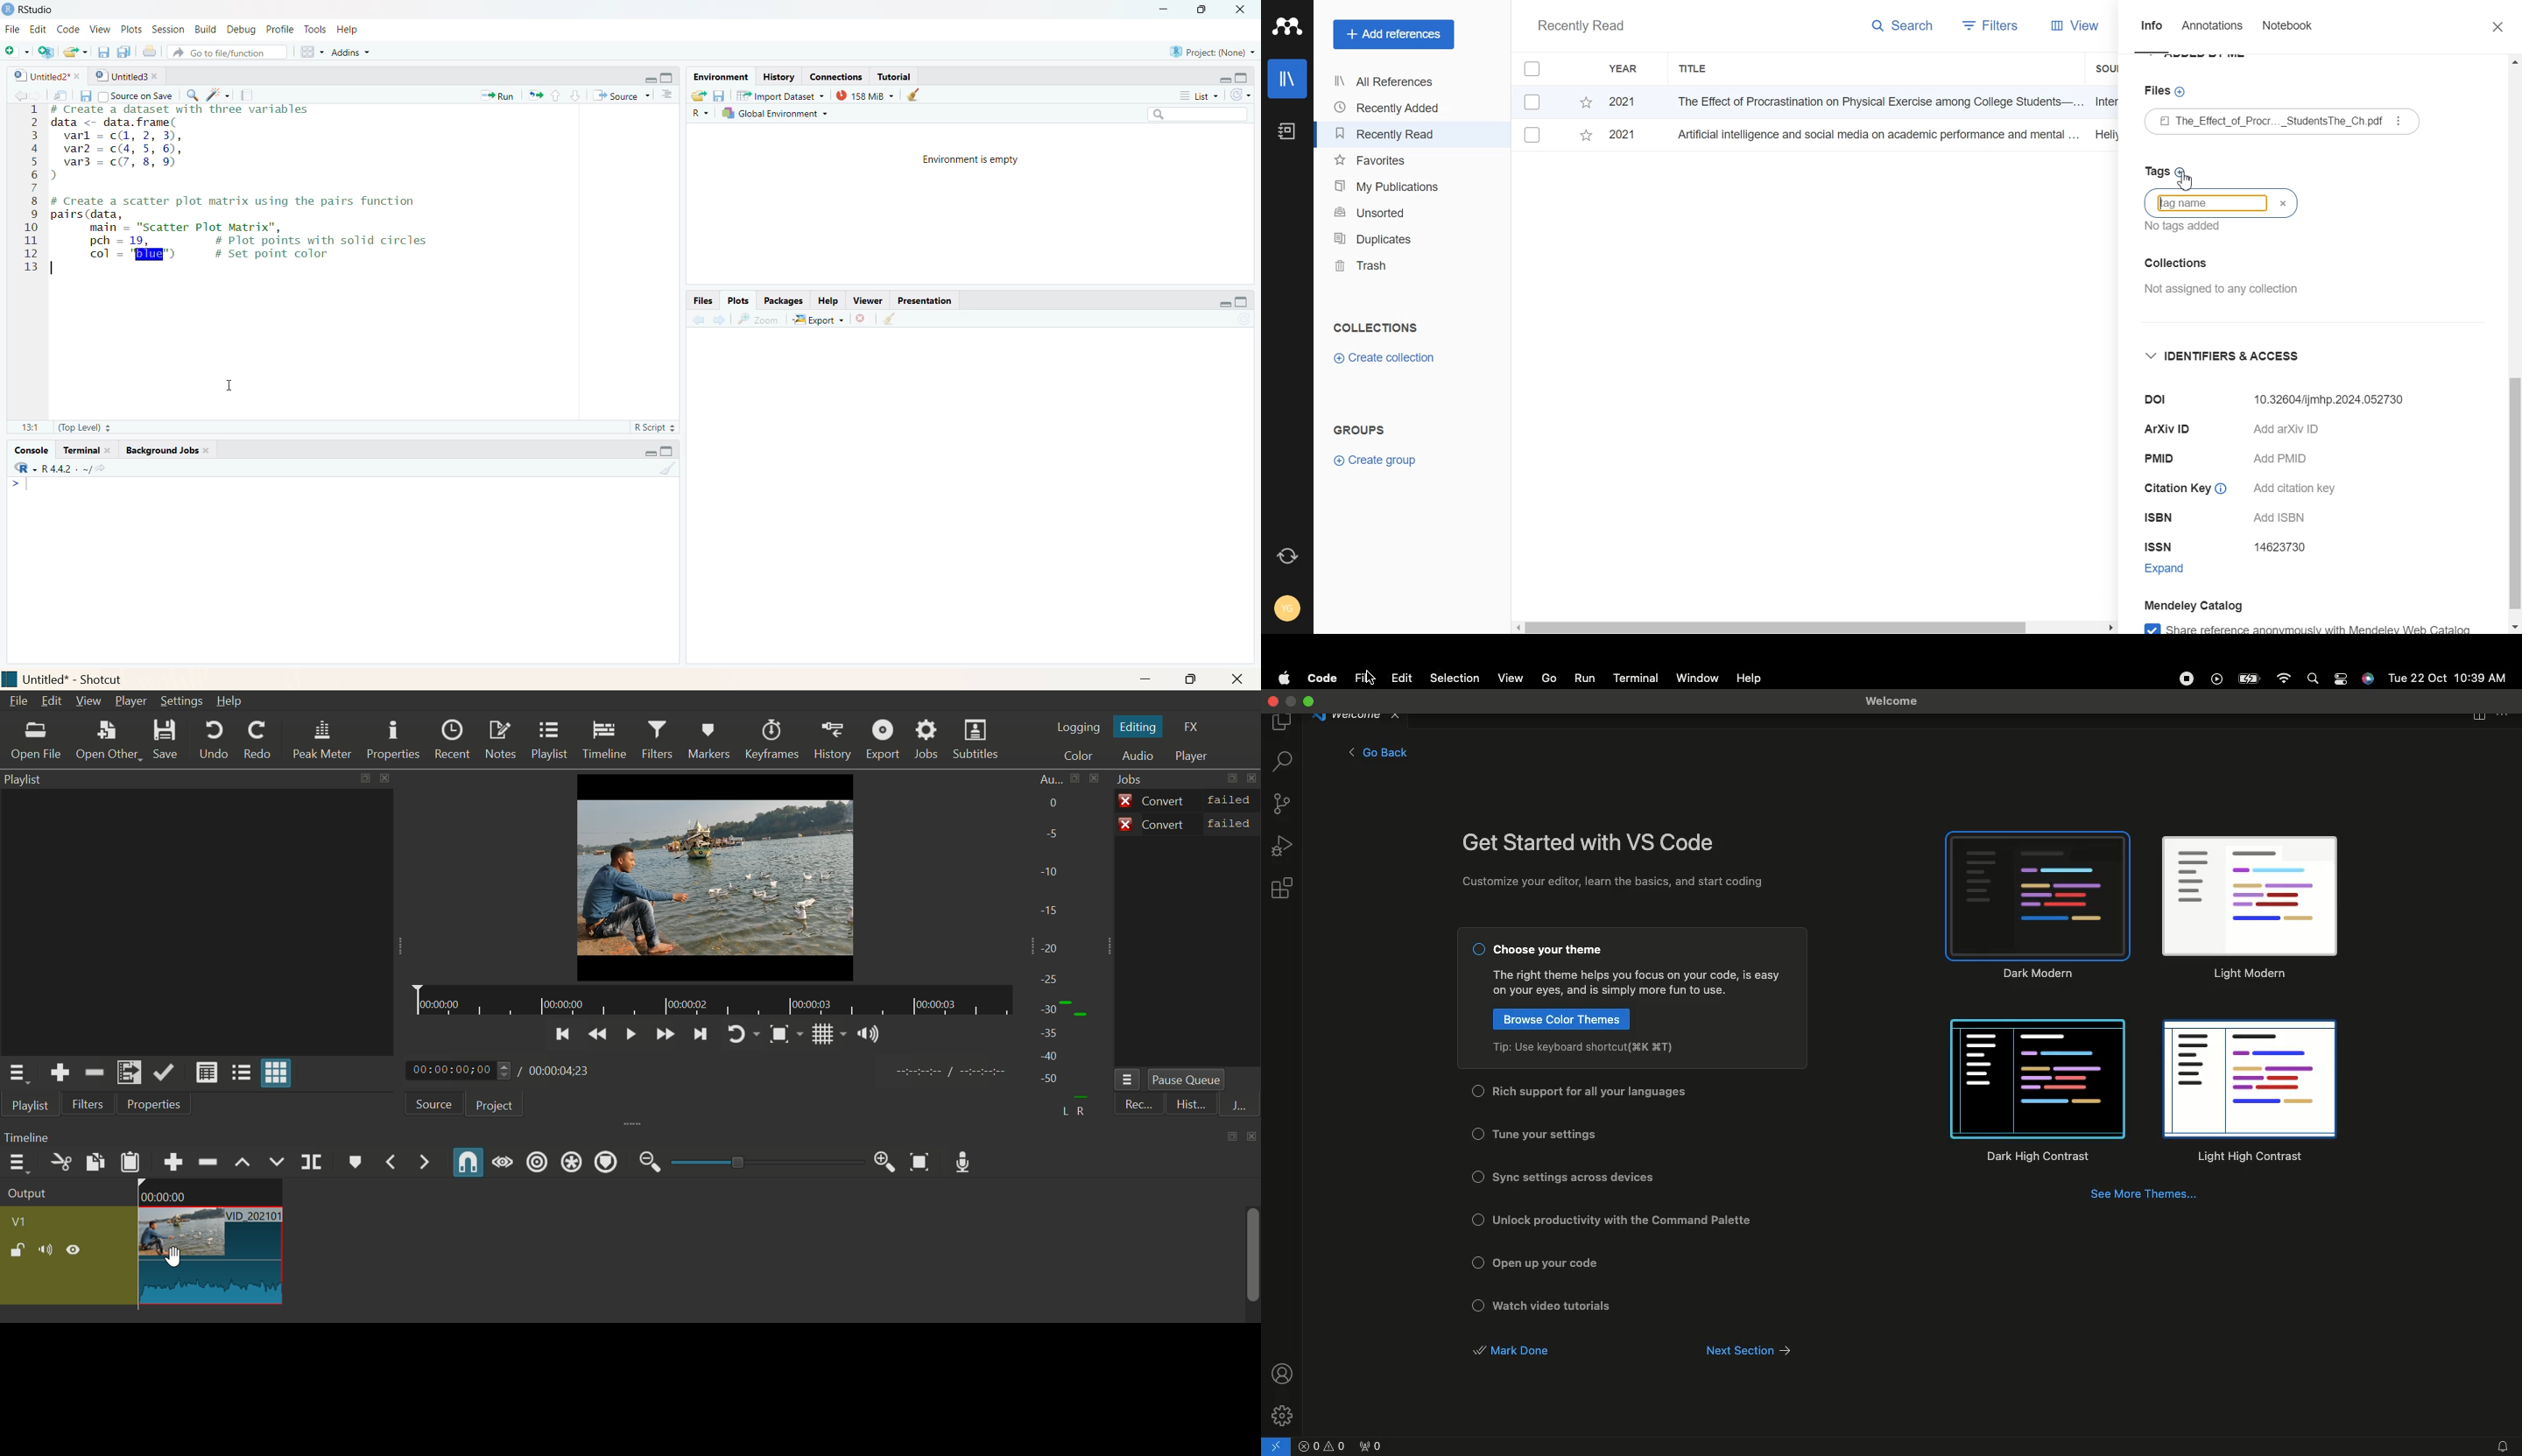 The width and height of the screenshot is (2548, 1456). I want to click on  Viewer, so click(868, 301).